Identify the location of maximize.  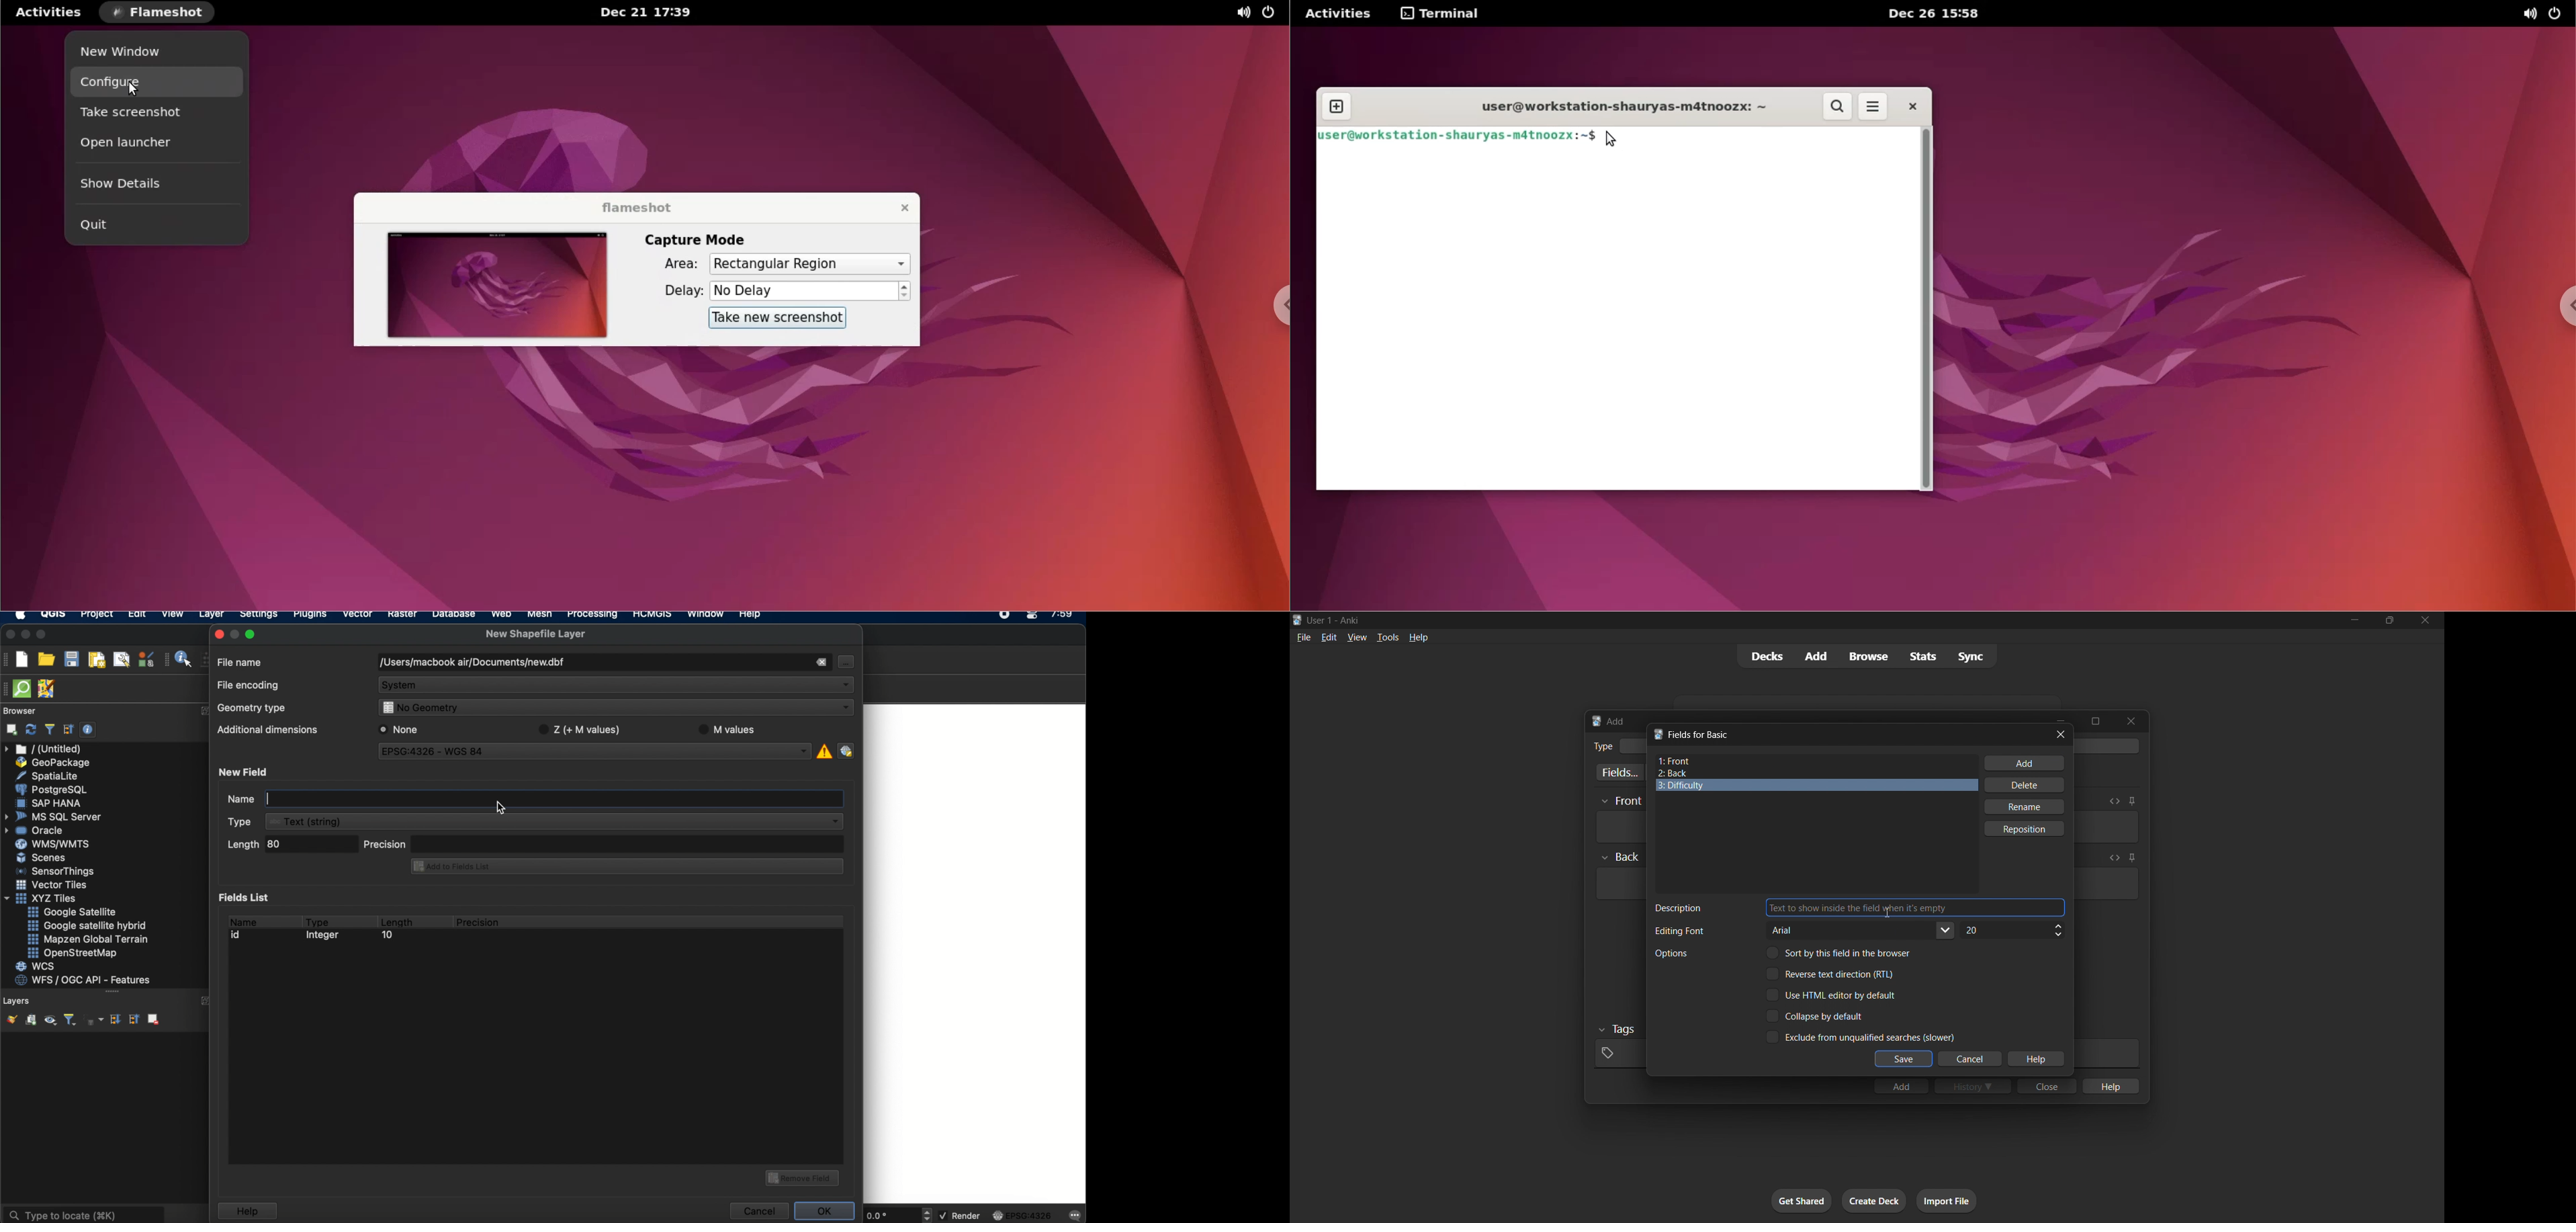
(2095, 721).